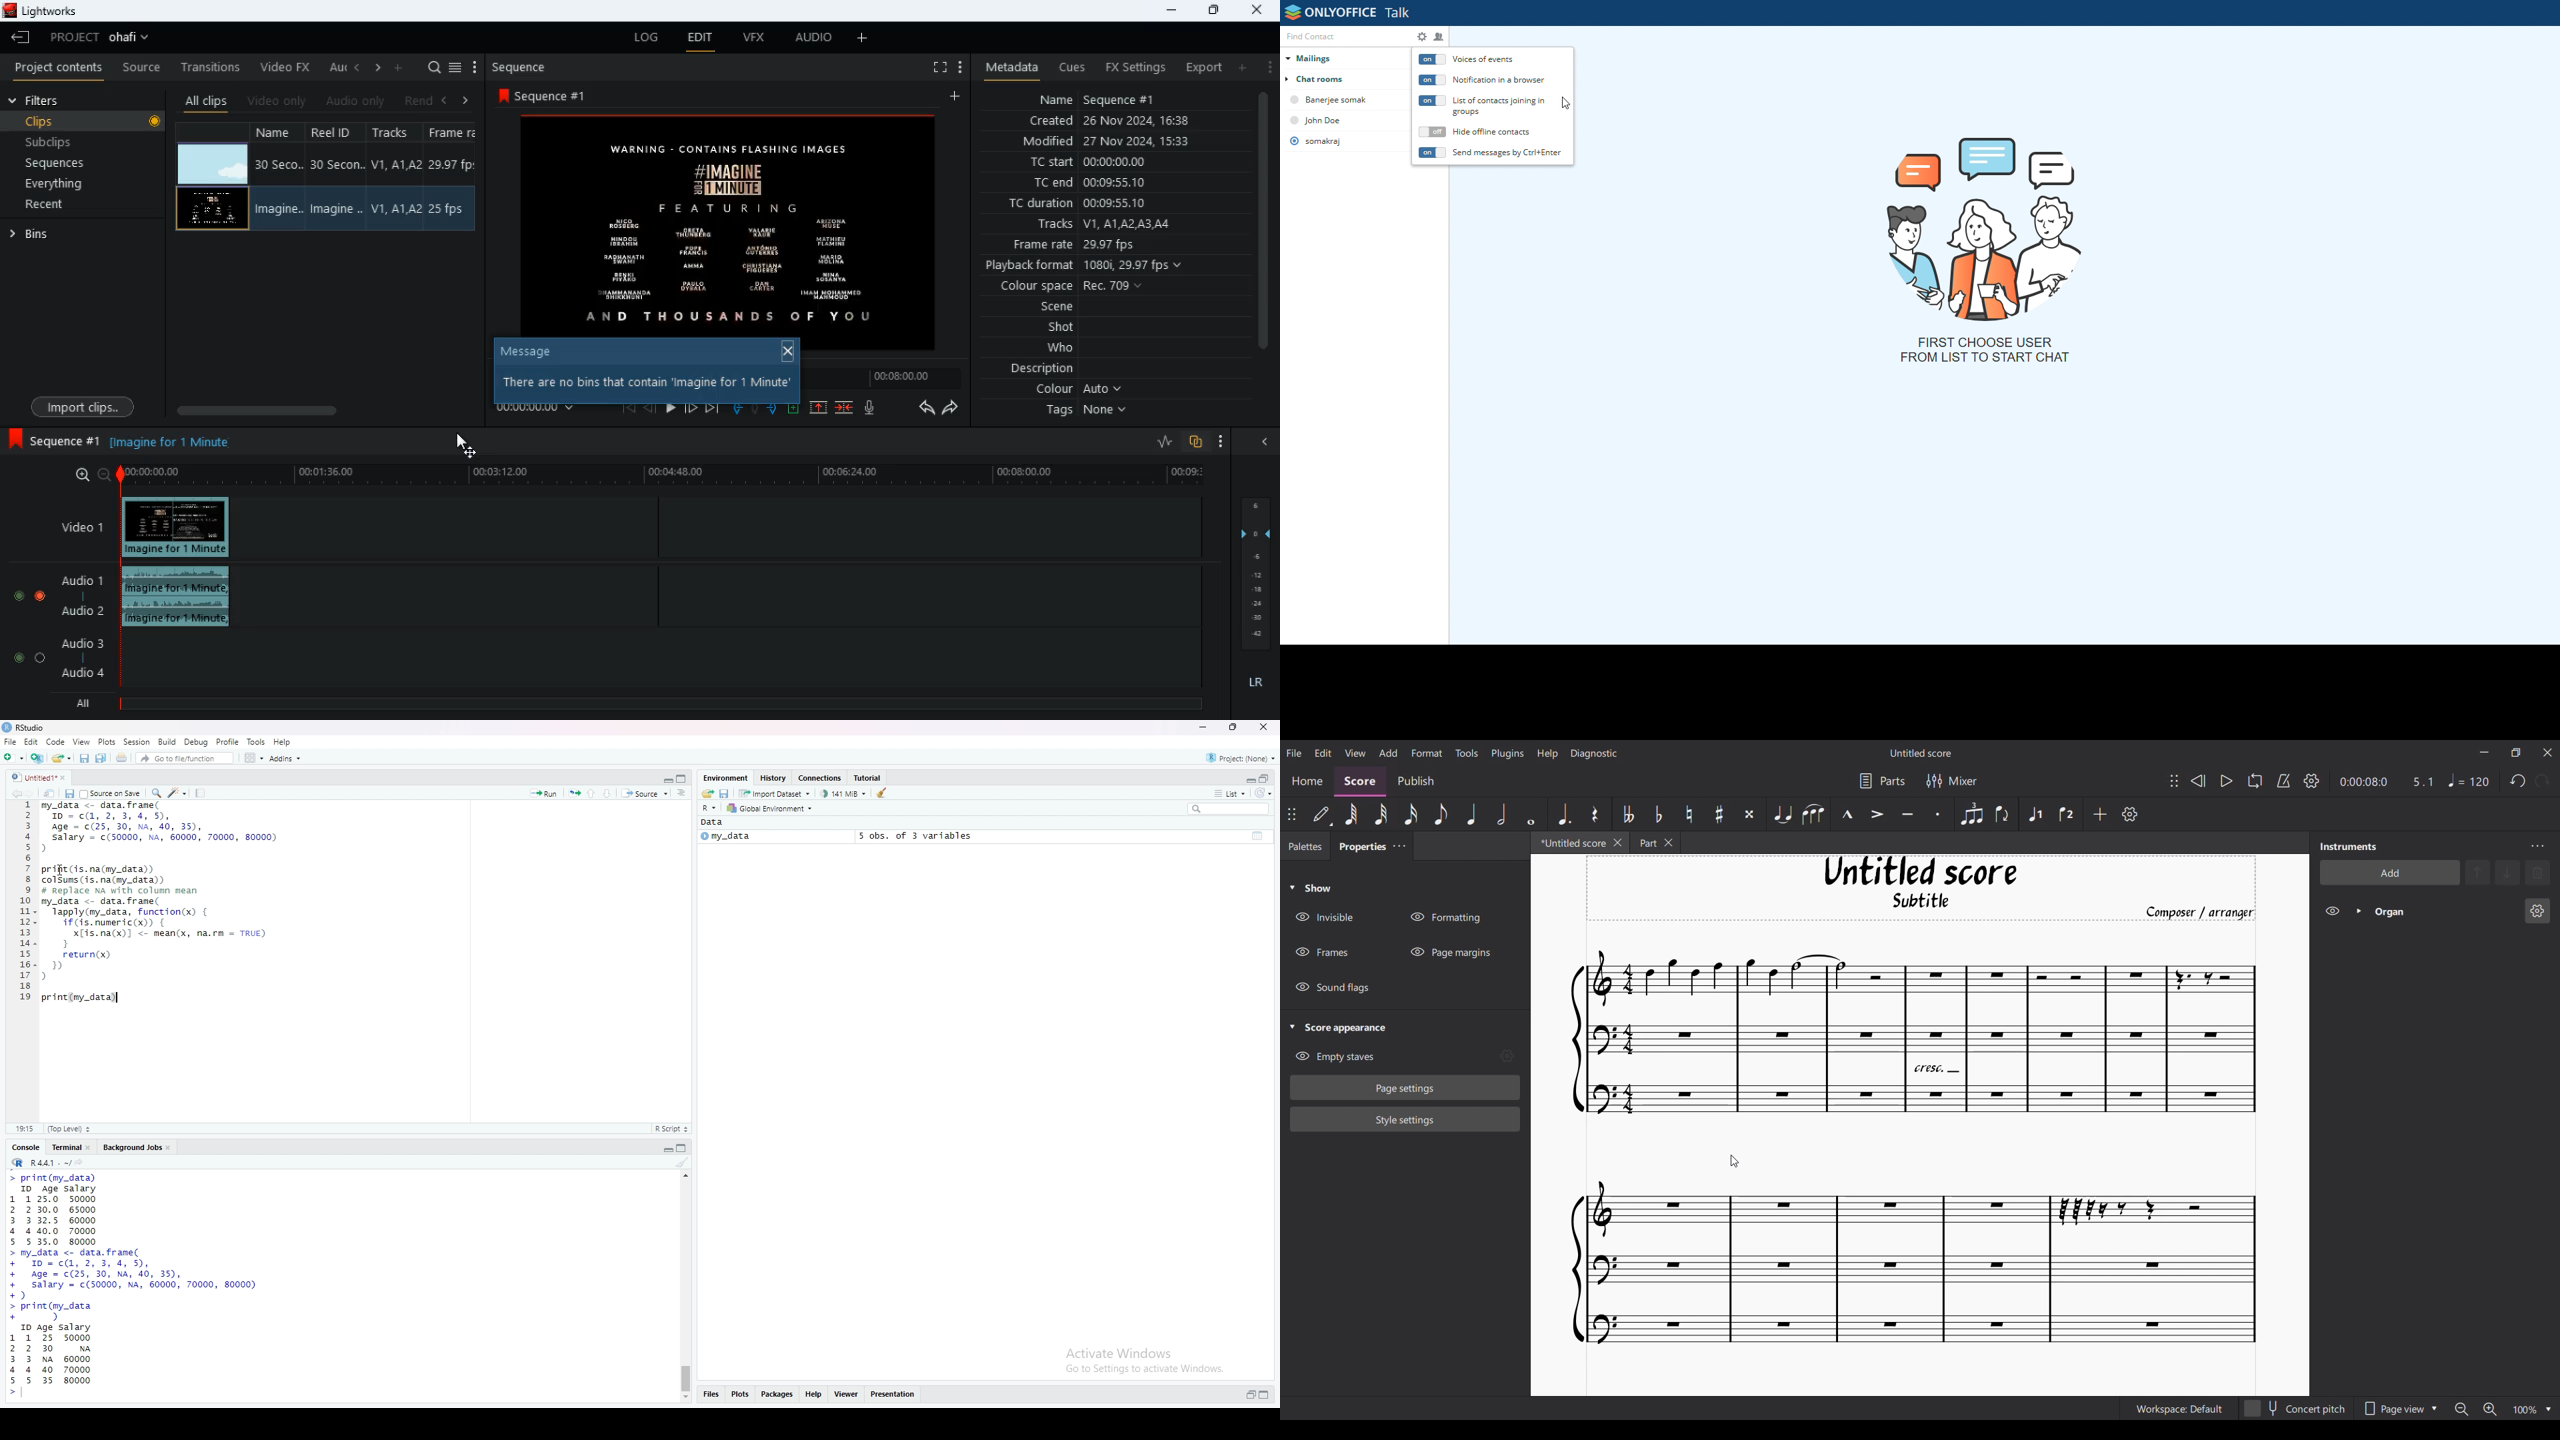  What do you see at coordinates (1110, 205) in the screenshot?
I see `tc duration` at bounding box center [1110, 205].